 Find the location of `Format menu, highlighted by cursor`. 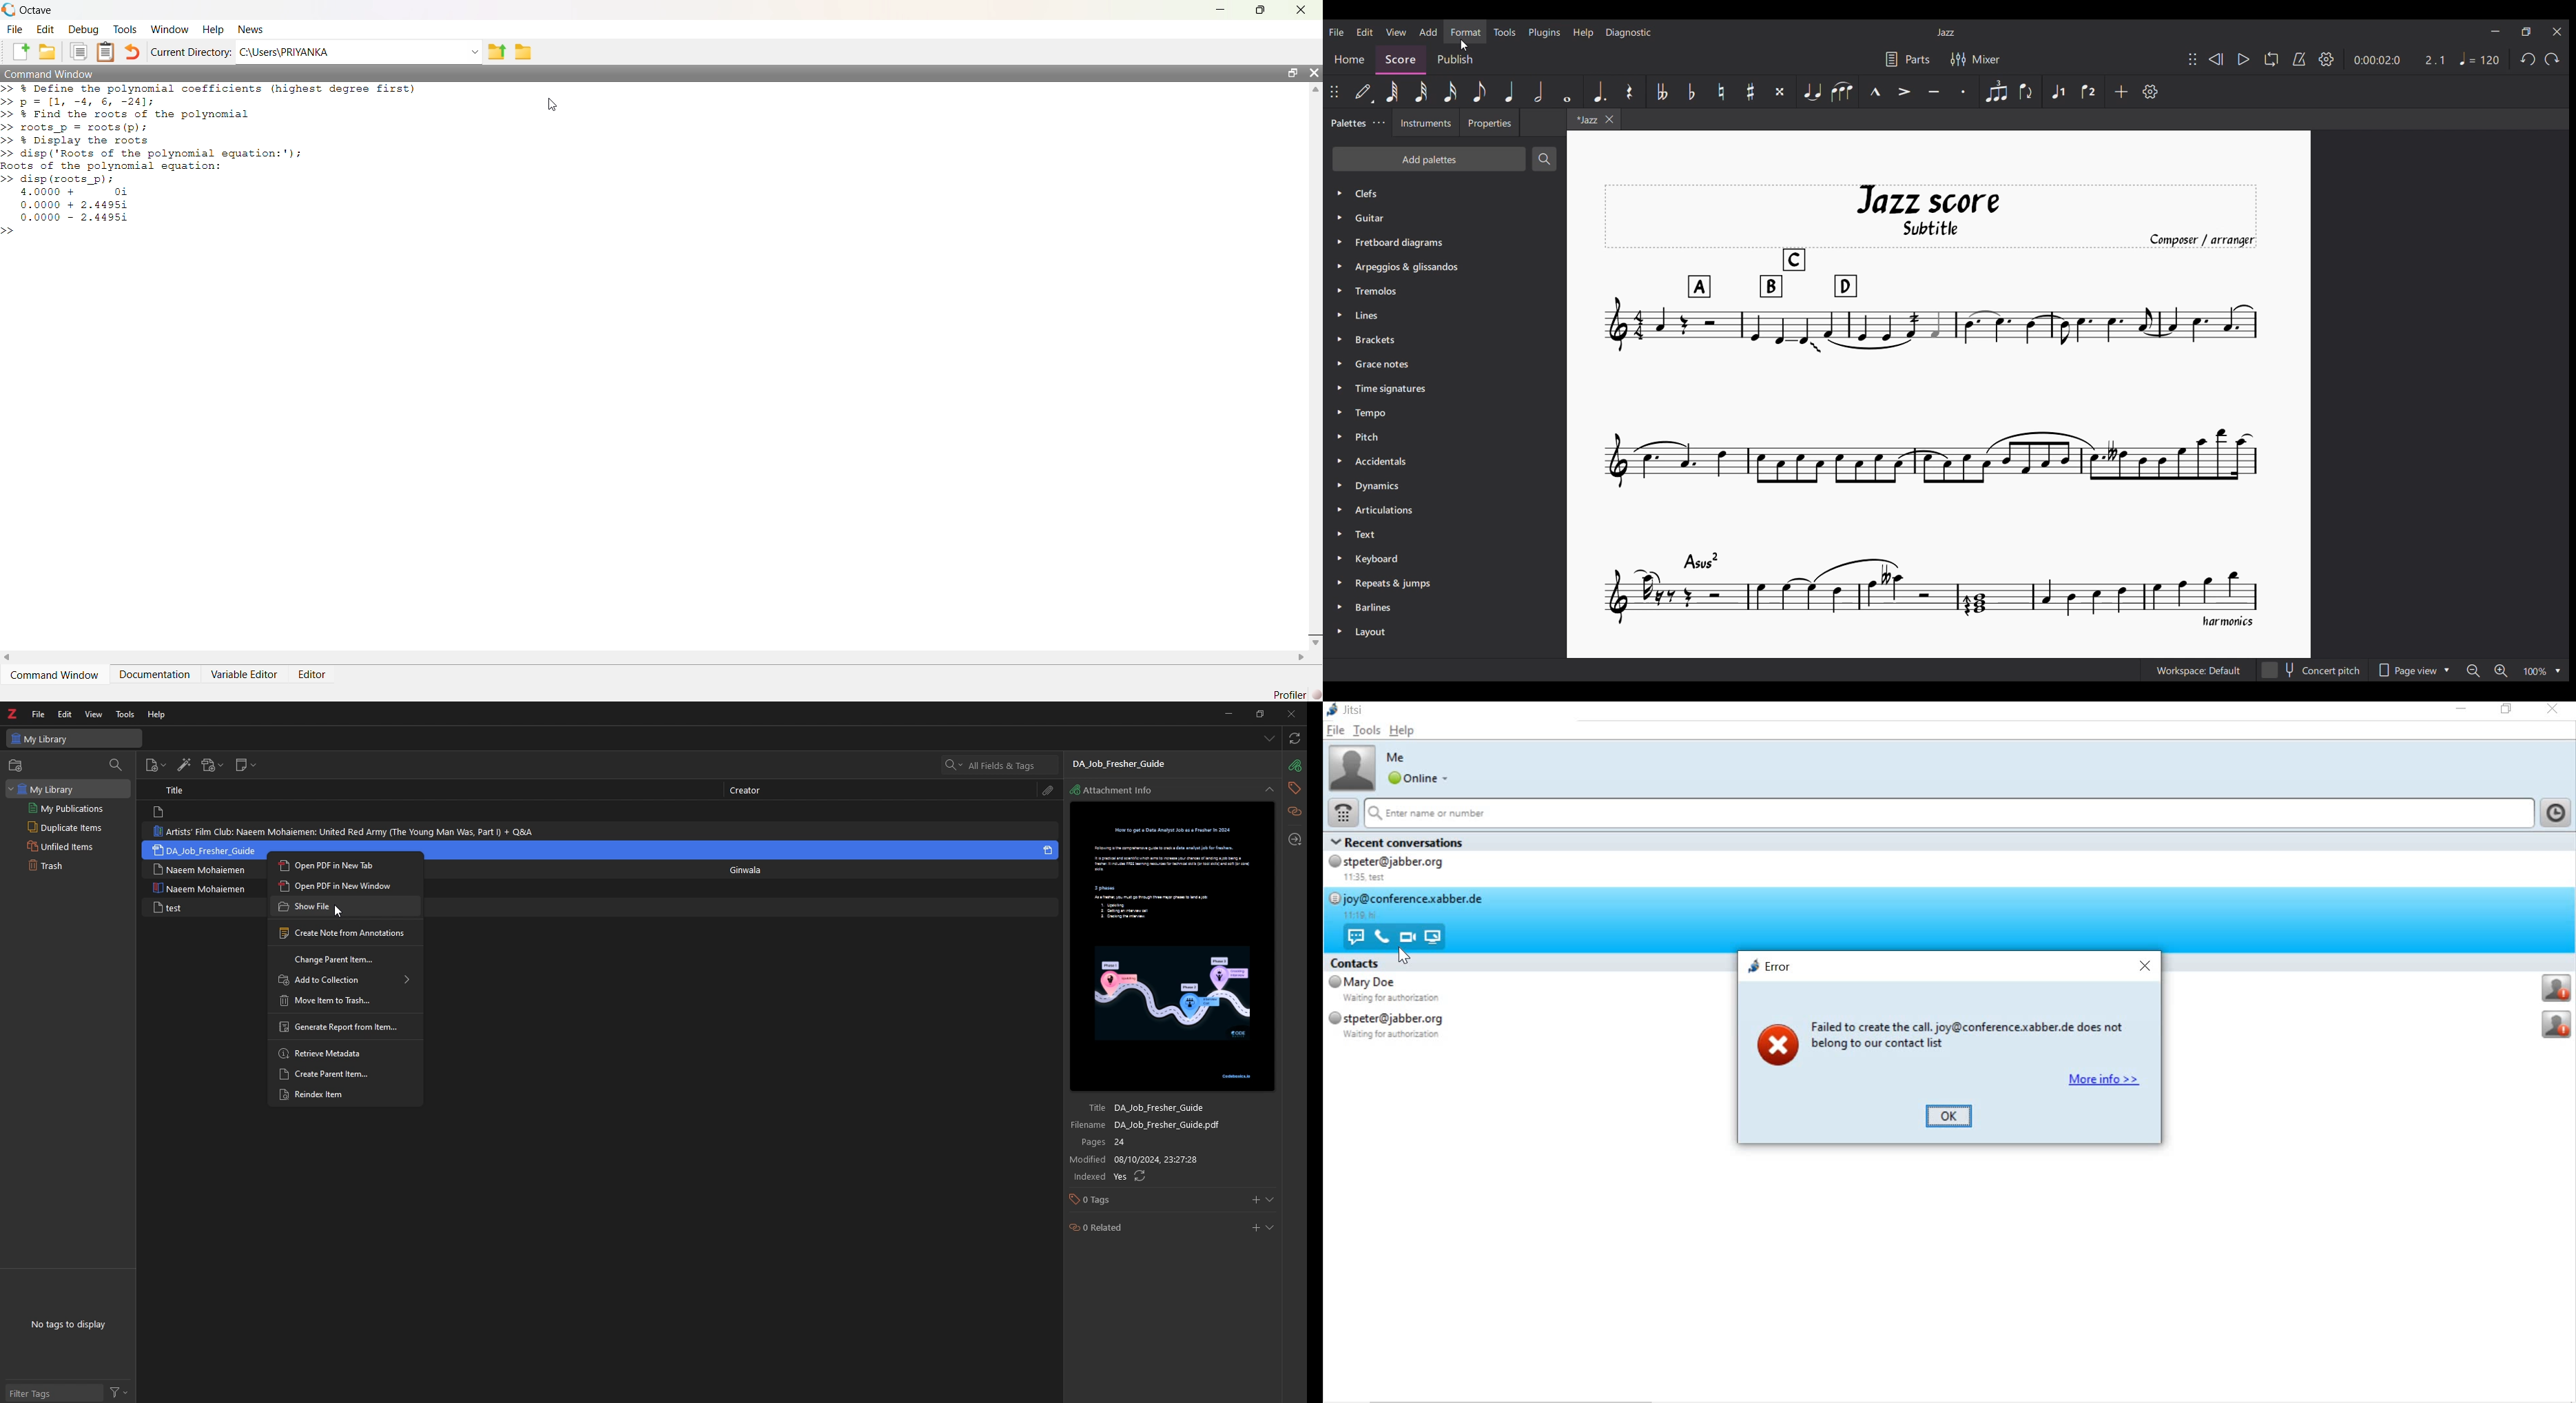

Format menu, highlighted by cursor is located at coordinates (1466, 32).